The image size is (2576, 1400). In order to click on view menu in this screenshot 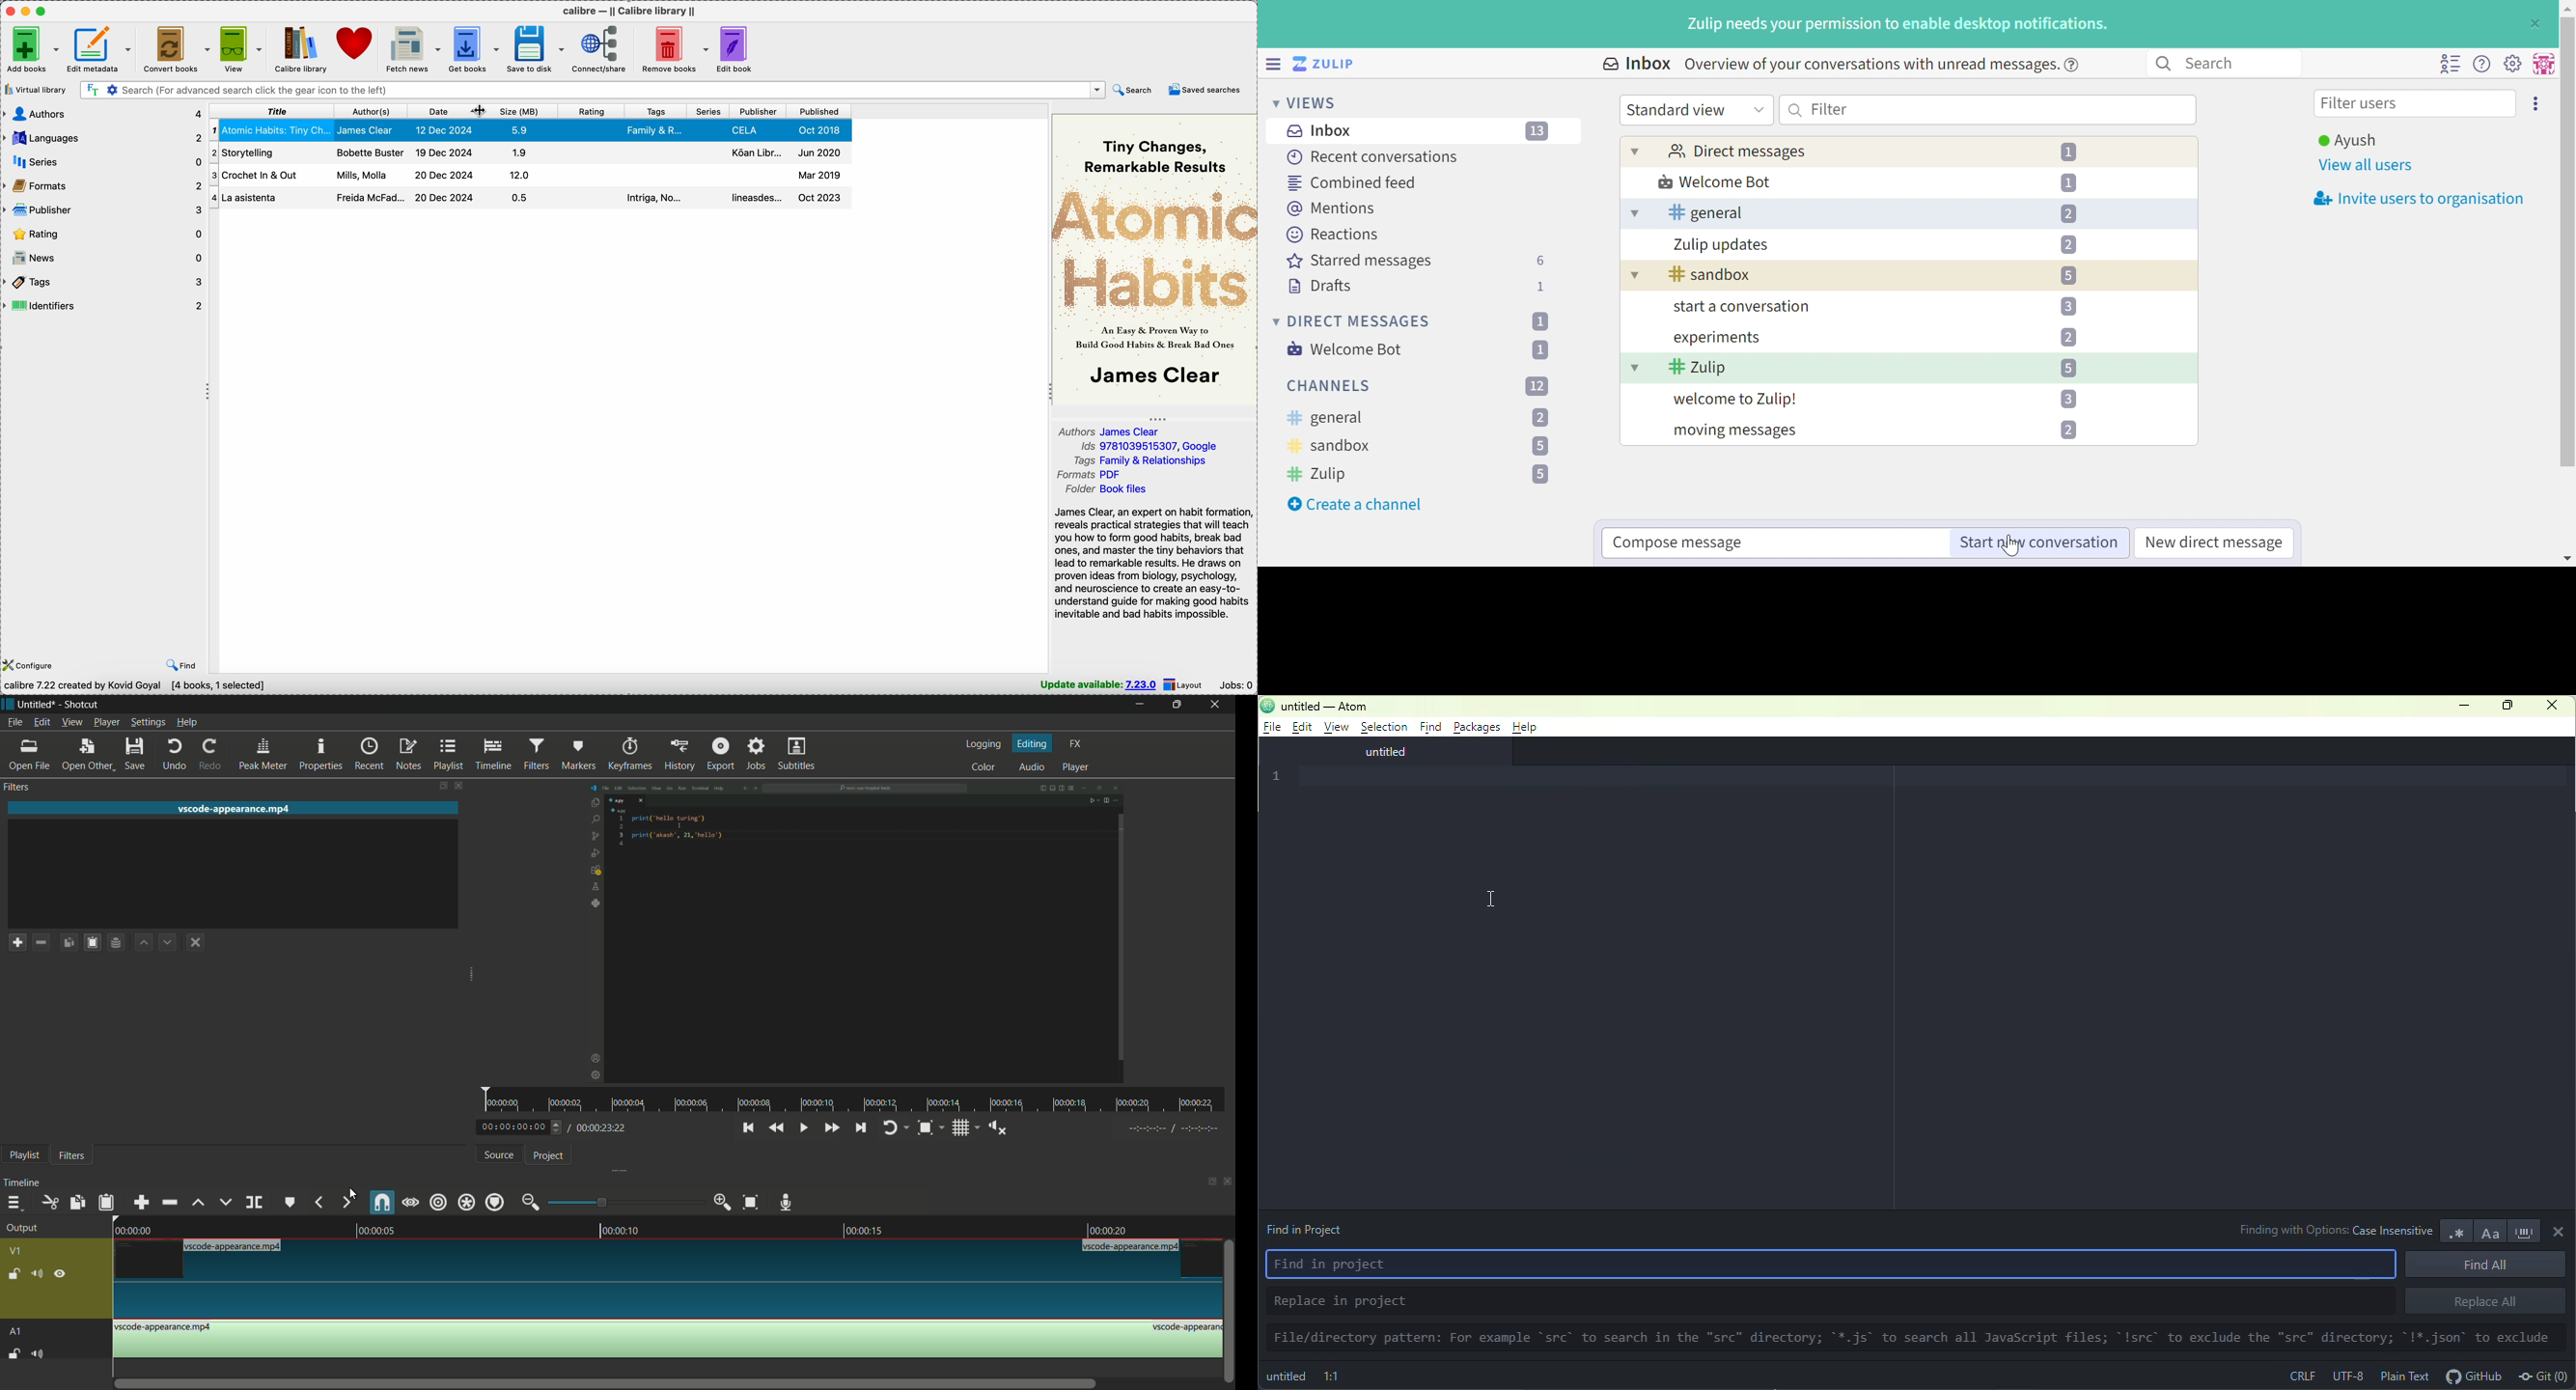, I will do `click(71, 723)`.